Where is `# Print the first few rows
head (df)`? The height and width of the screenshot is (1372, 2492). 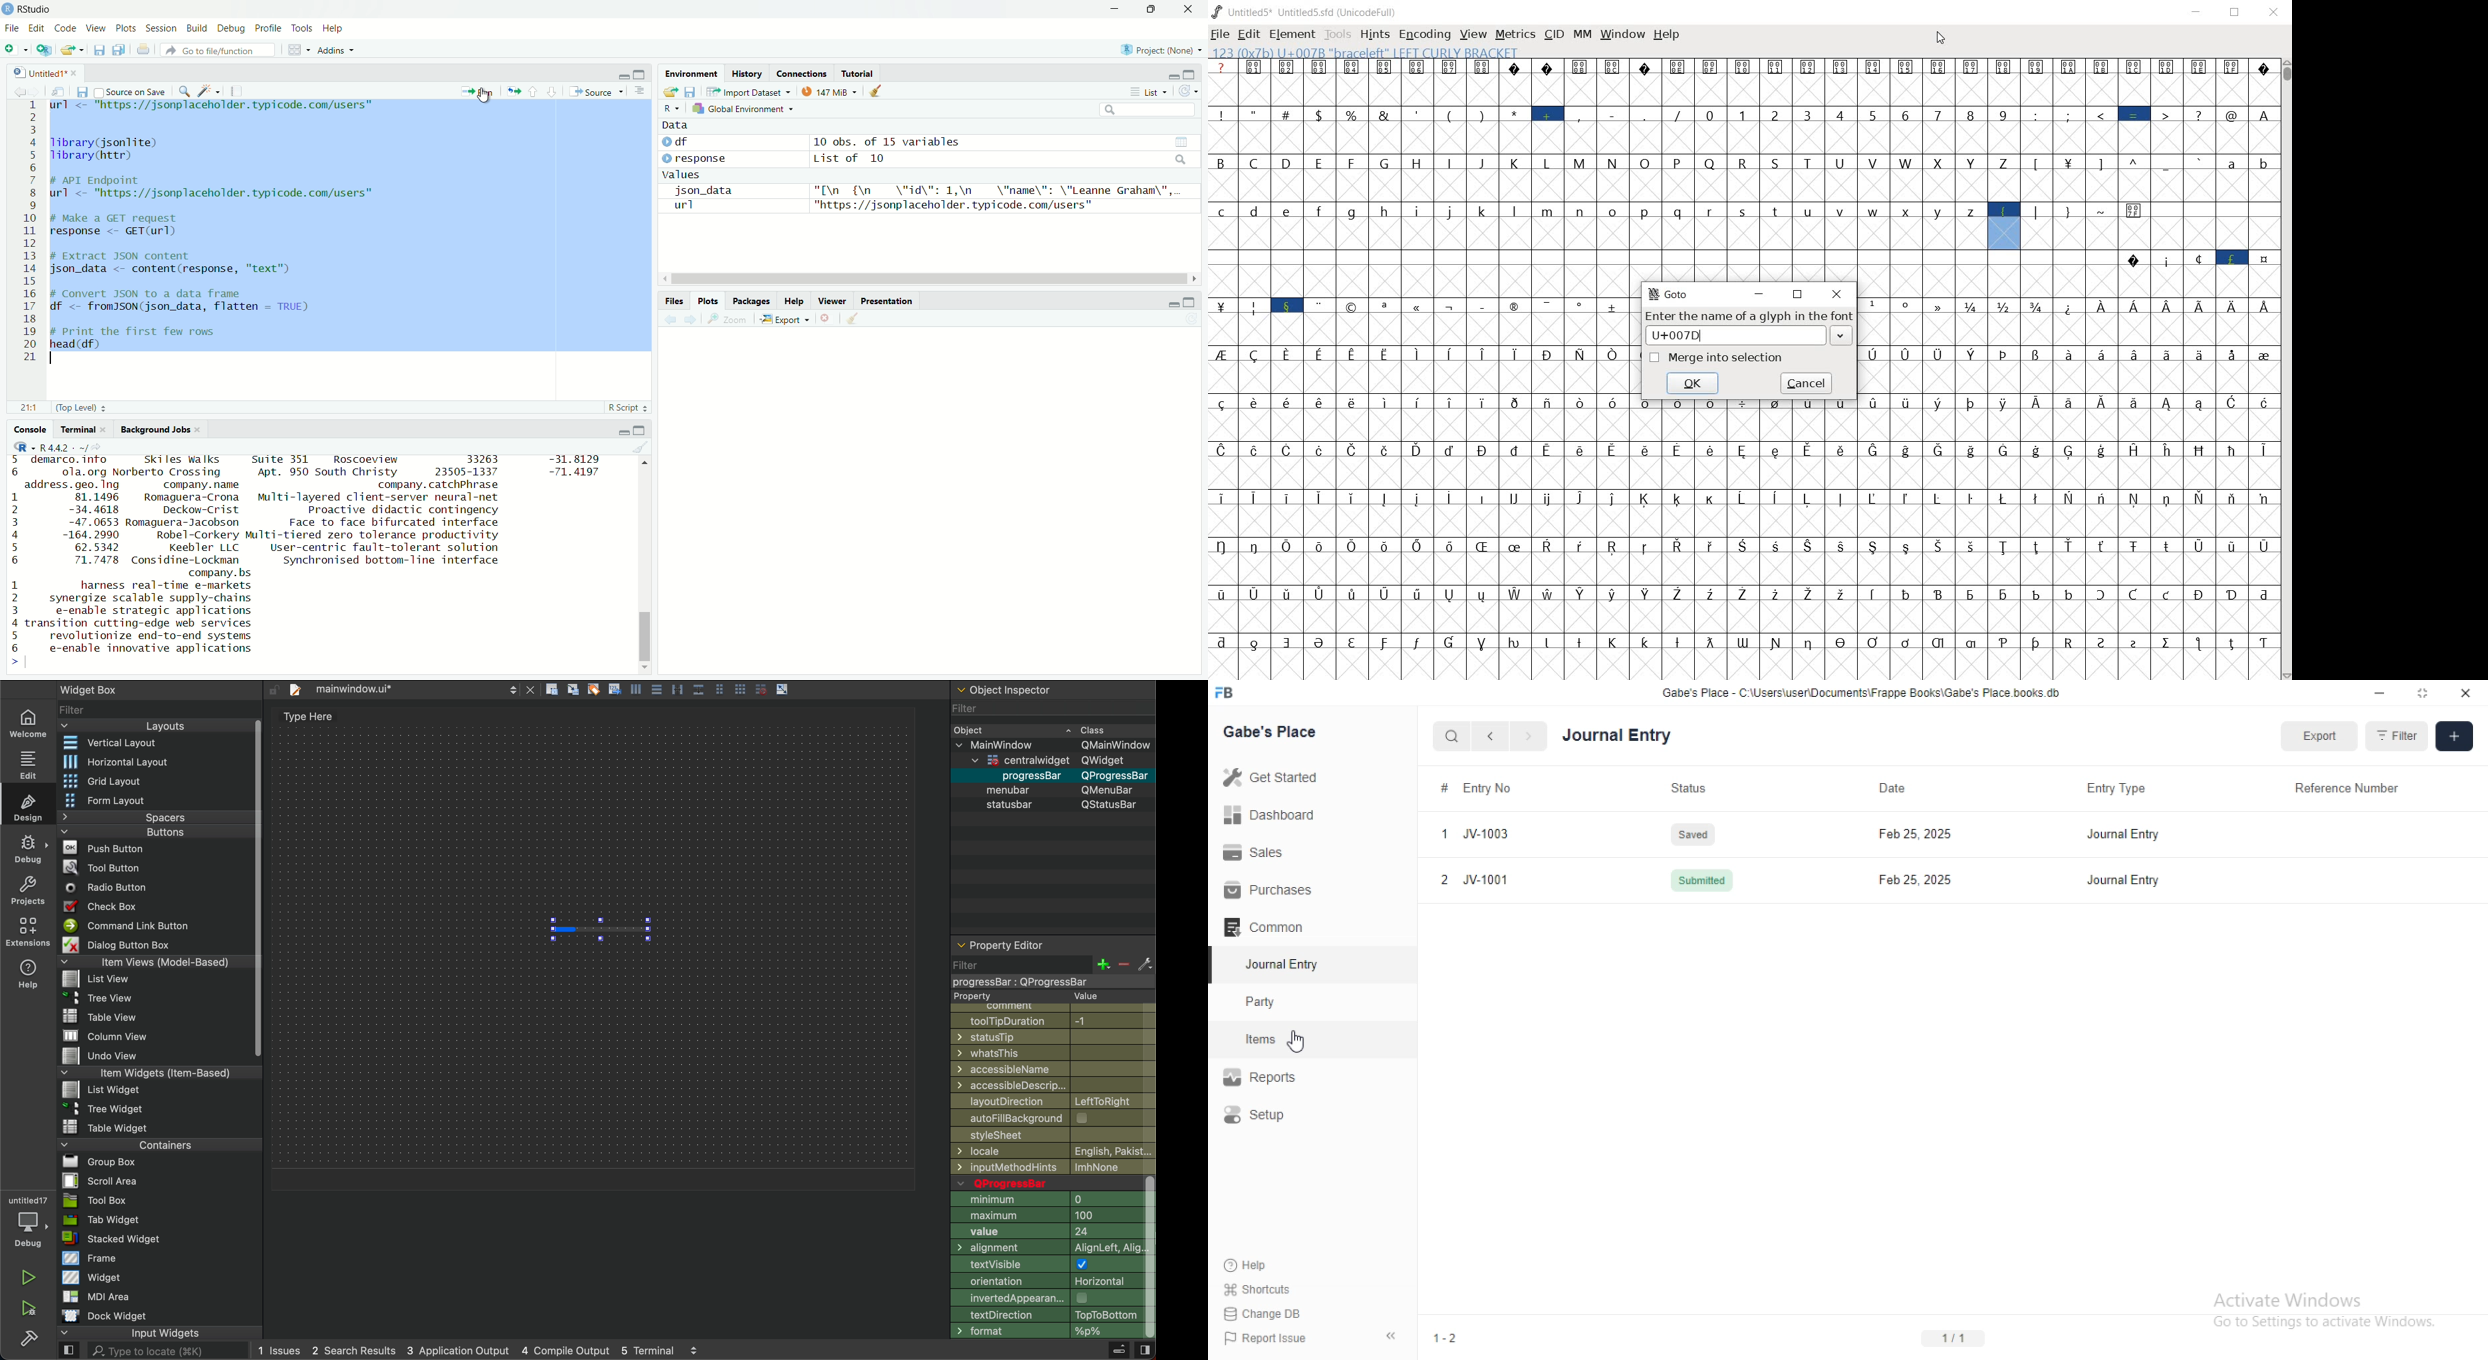 # Print the first few rows
head (df) is located at coordinates (134, 341).